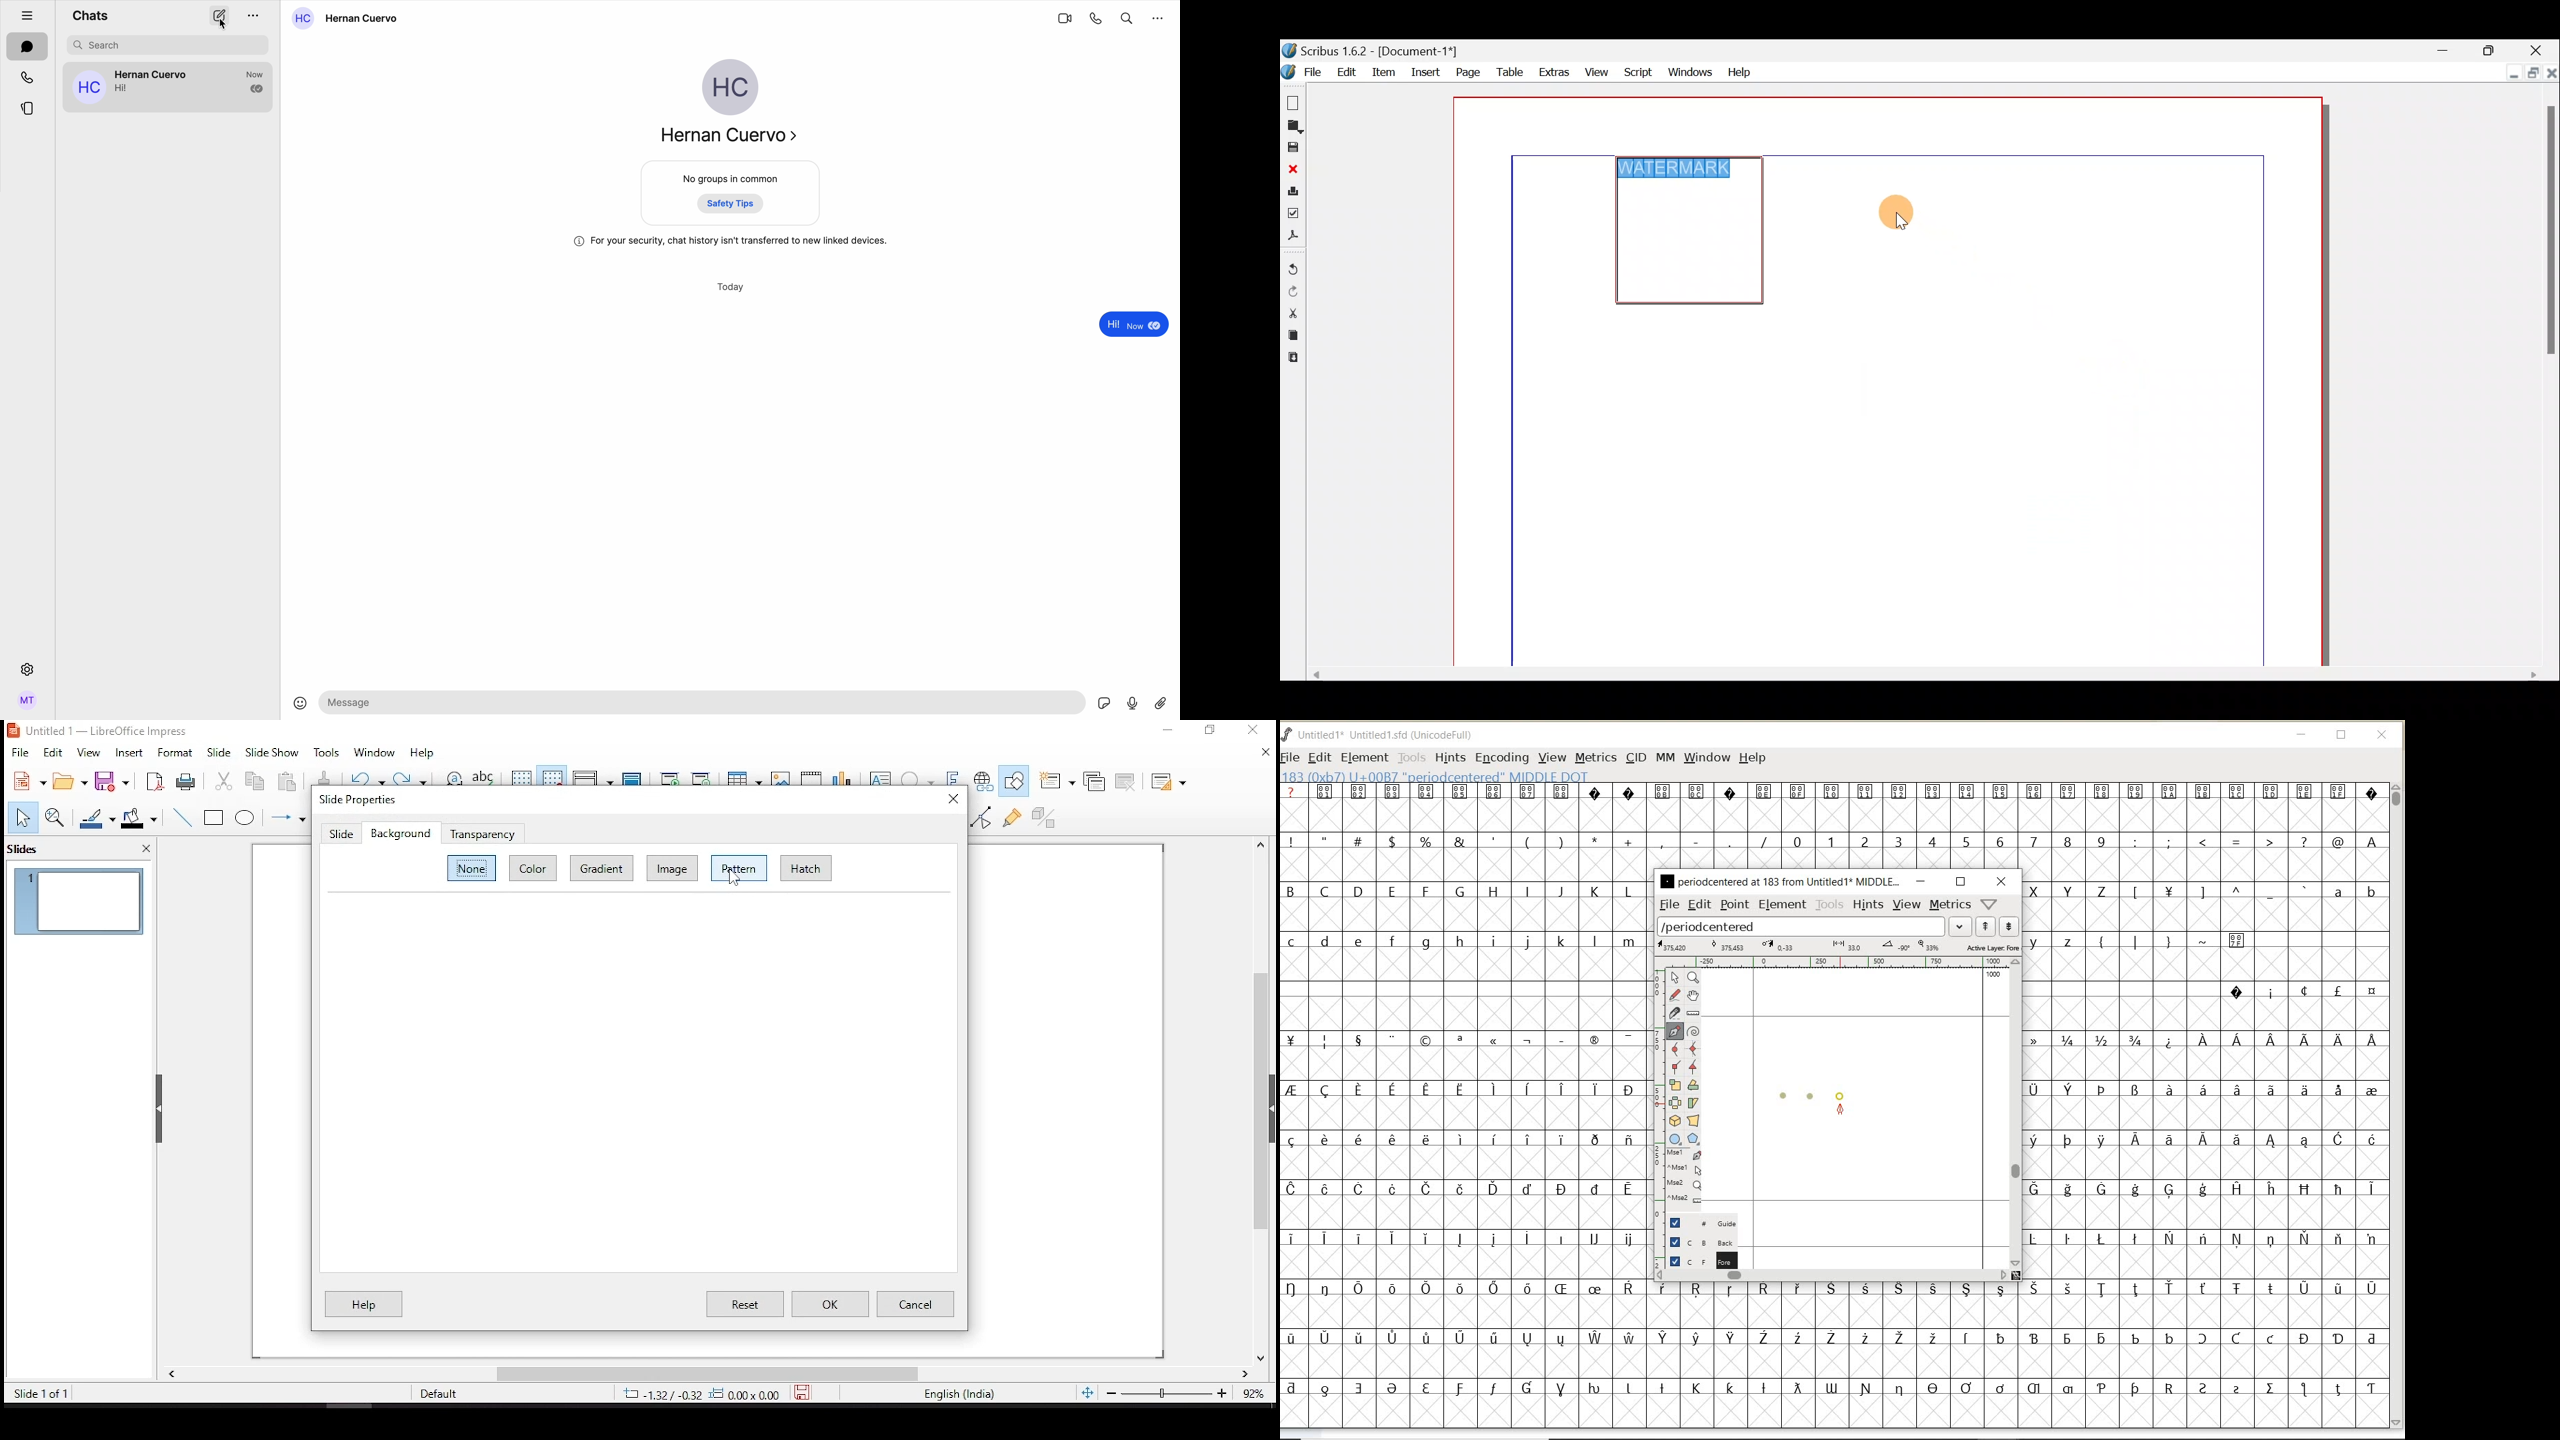 This screenshot has width=2576, height=1456. What do you see at coordinates (1127, 17) in the screenshot?
I see `search` at bounding box center [1127, 17].